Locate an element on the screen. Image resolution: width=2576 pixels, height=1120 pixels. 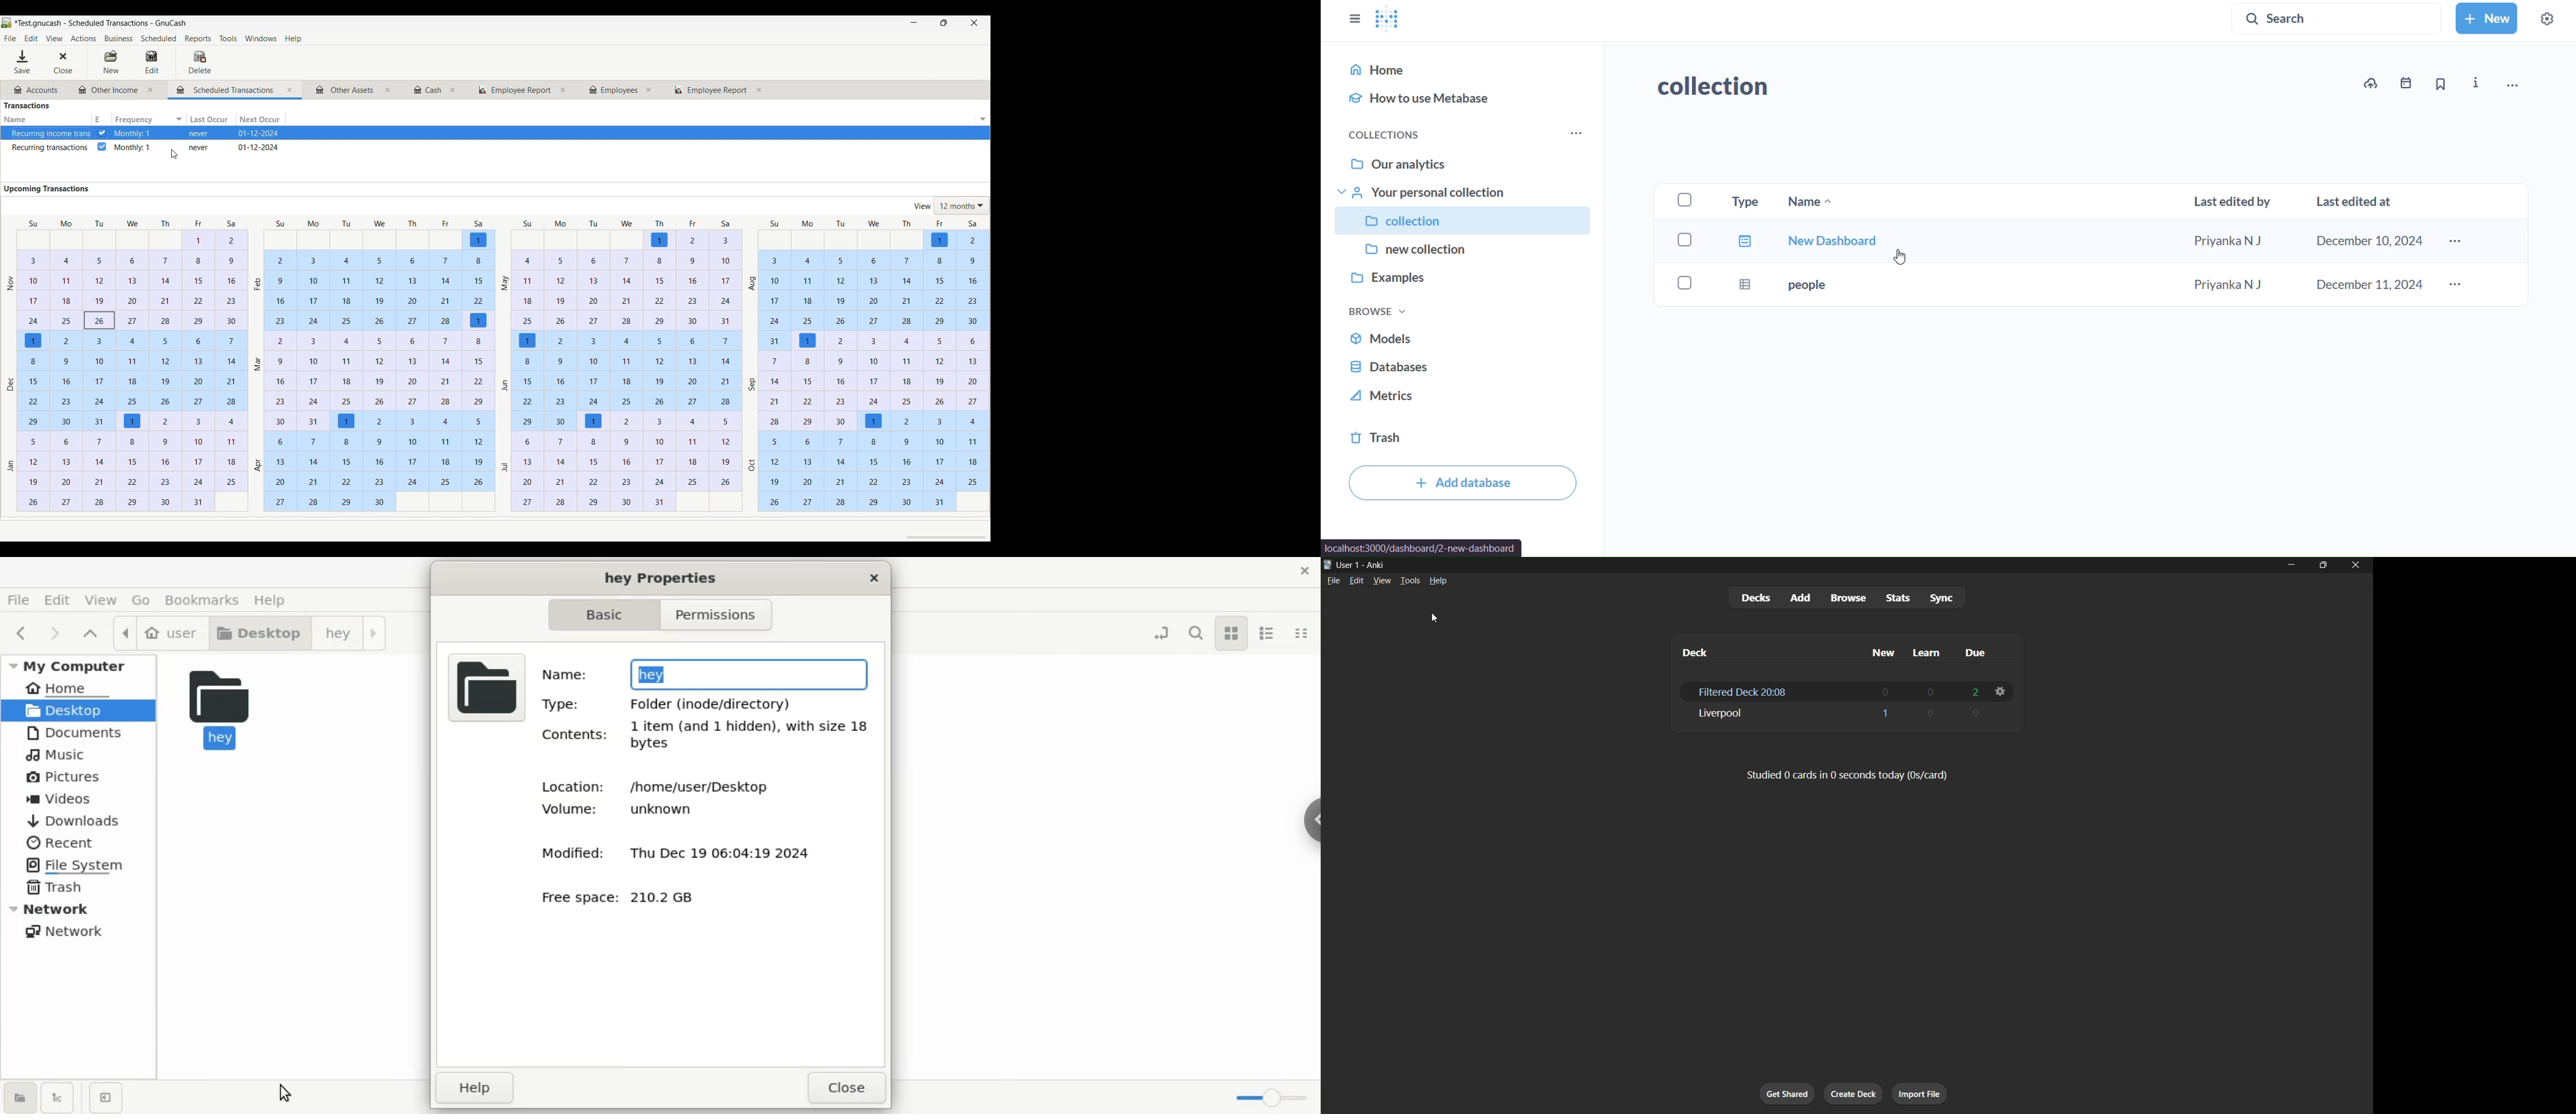
add is located at coordinates (1798, 598).